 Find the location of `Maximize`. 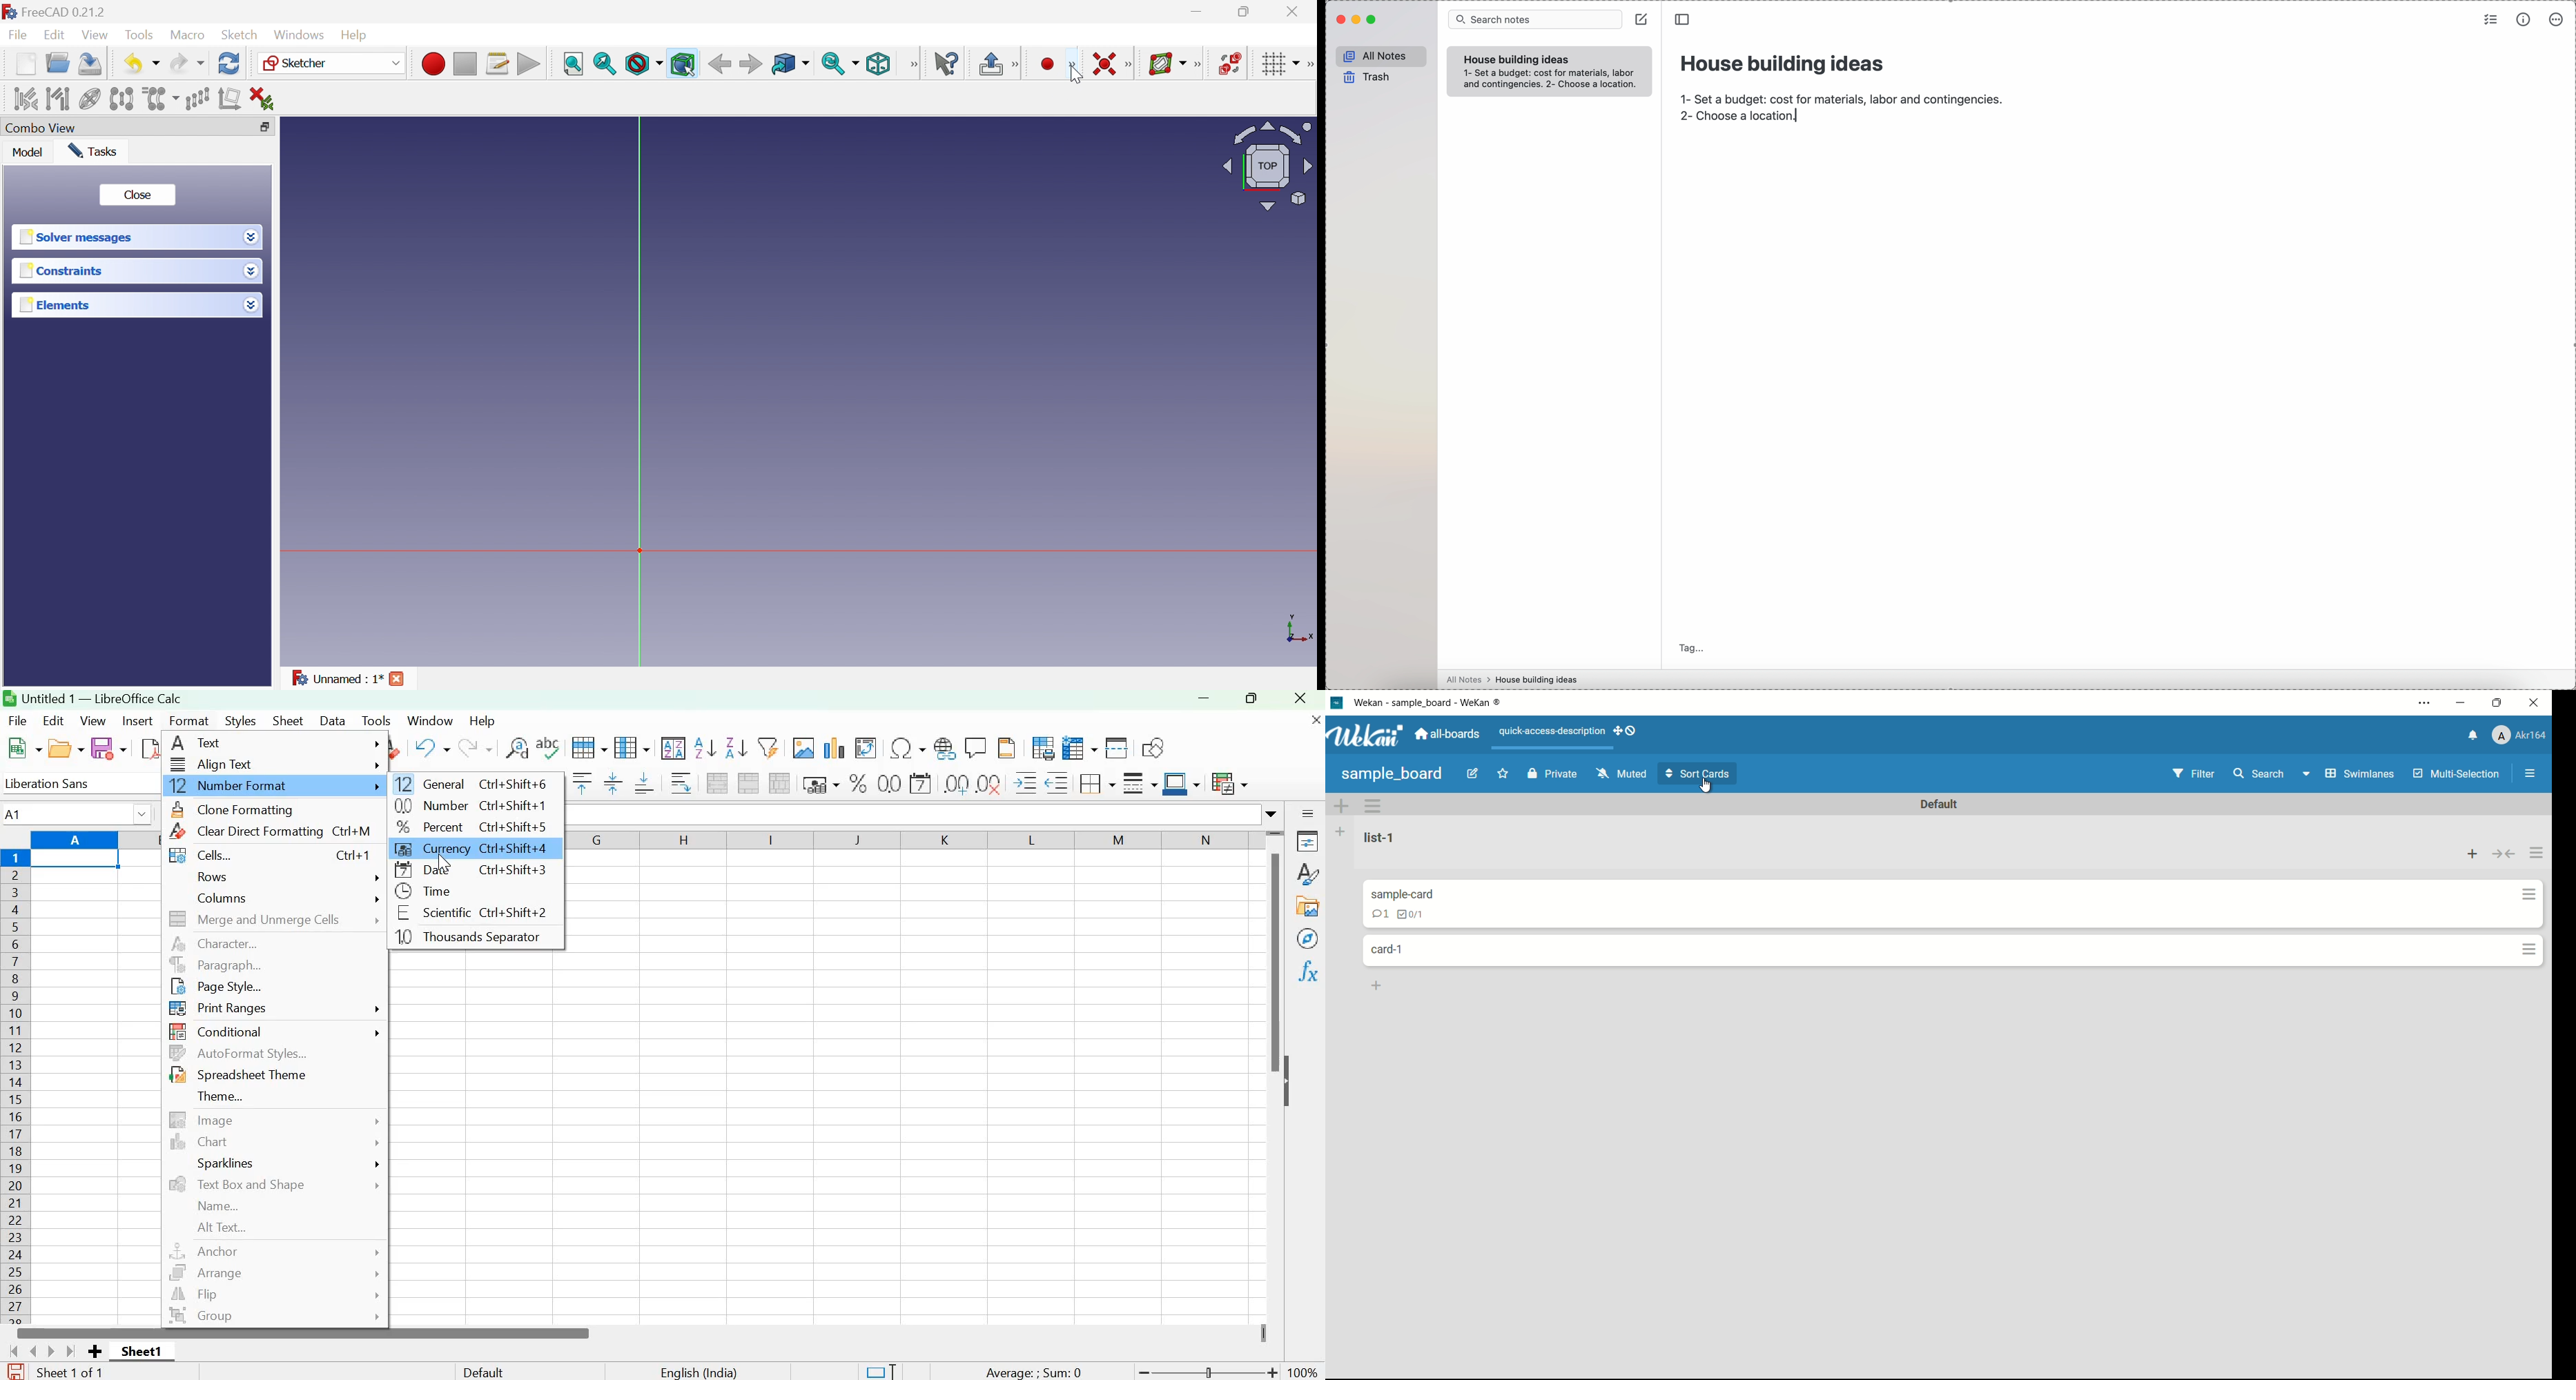

Maximize is located at coordinates (1250, 701).